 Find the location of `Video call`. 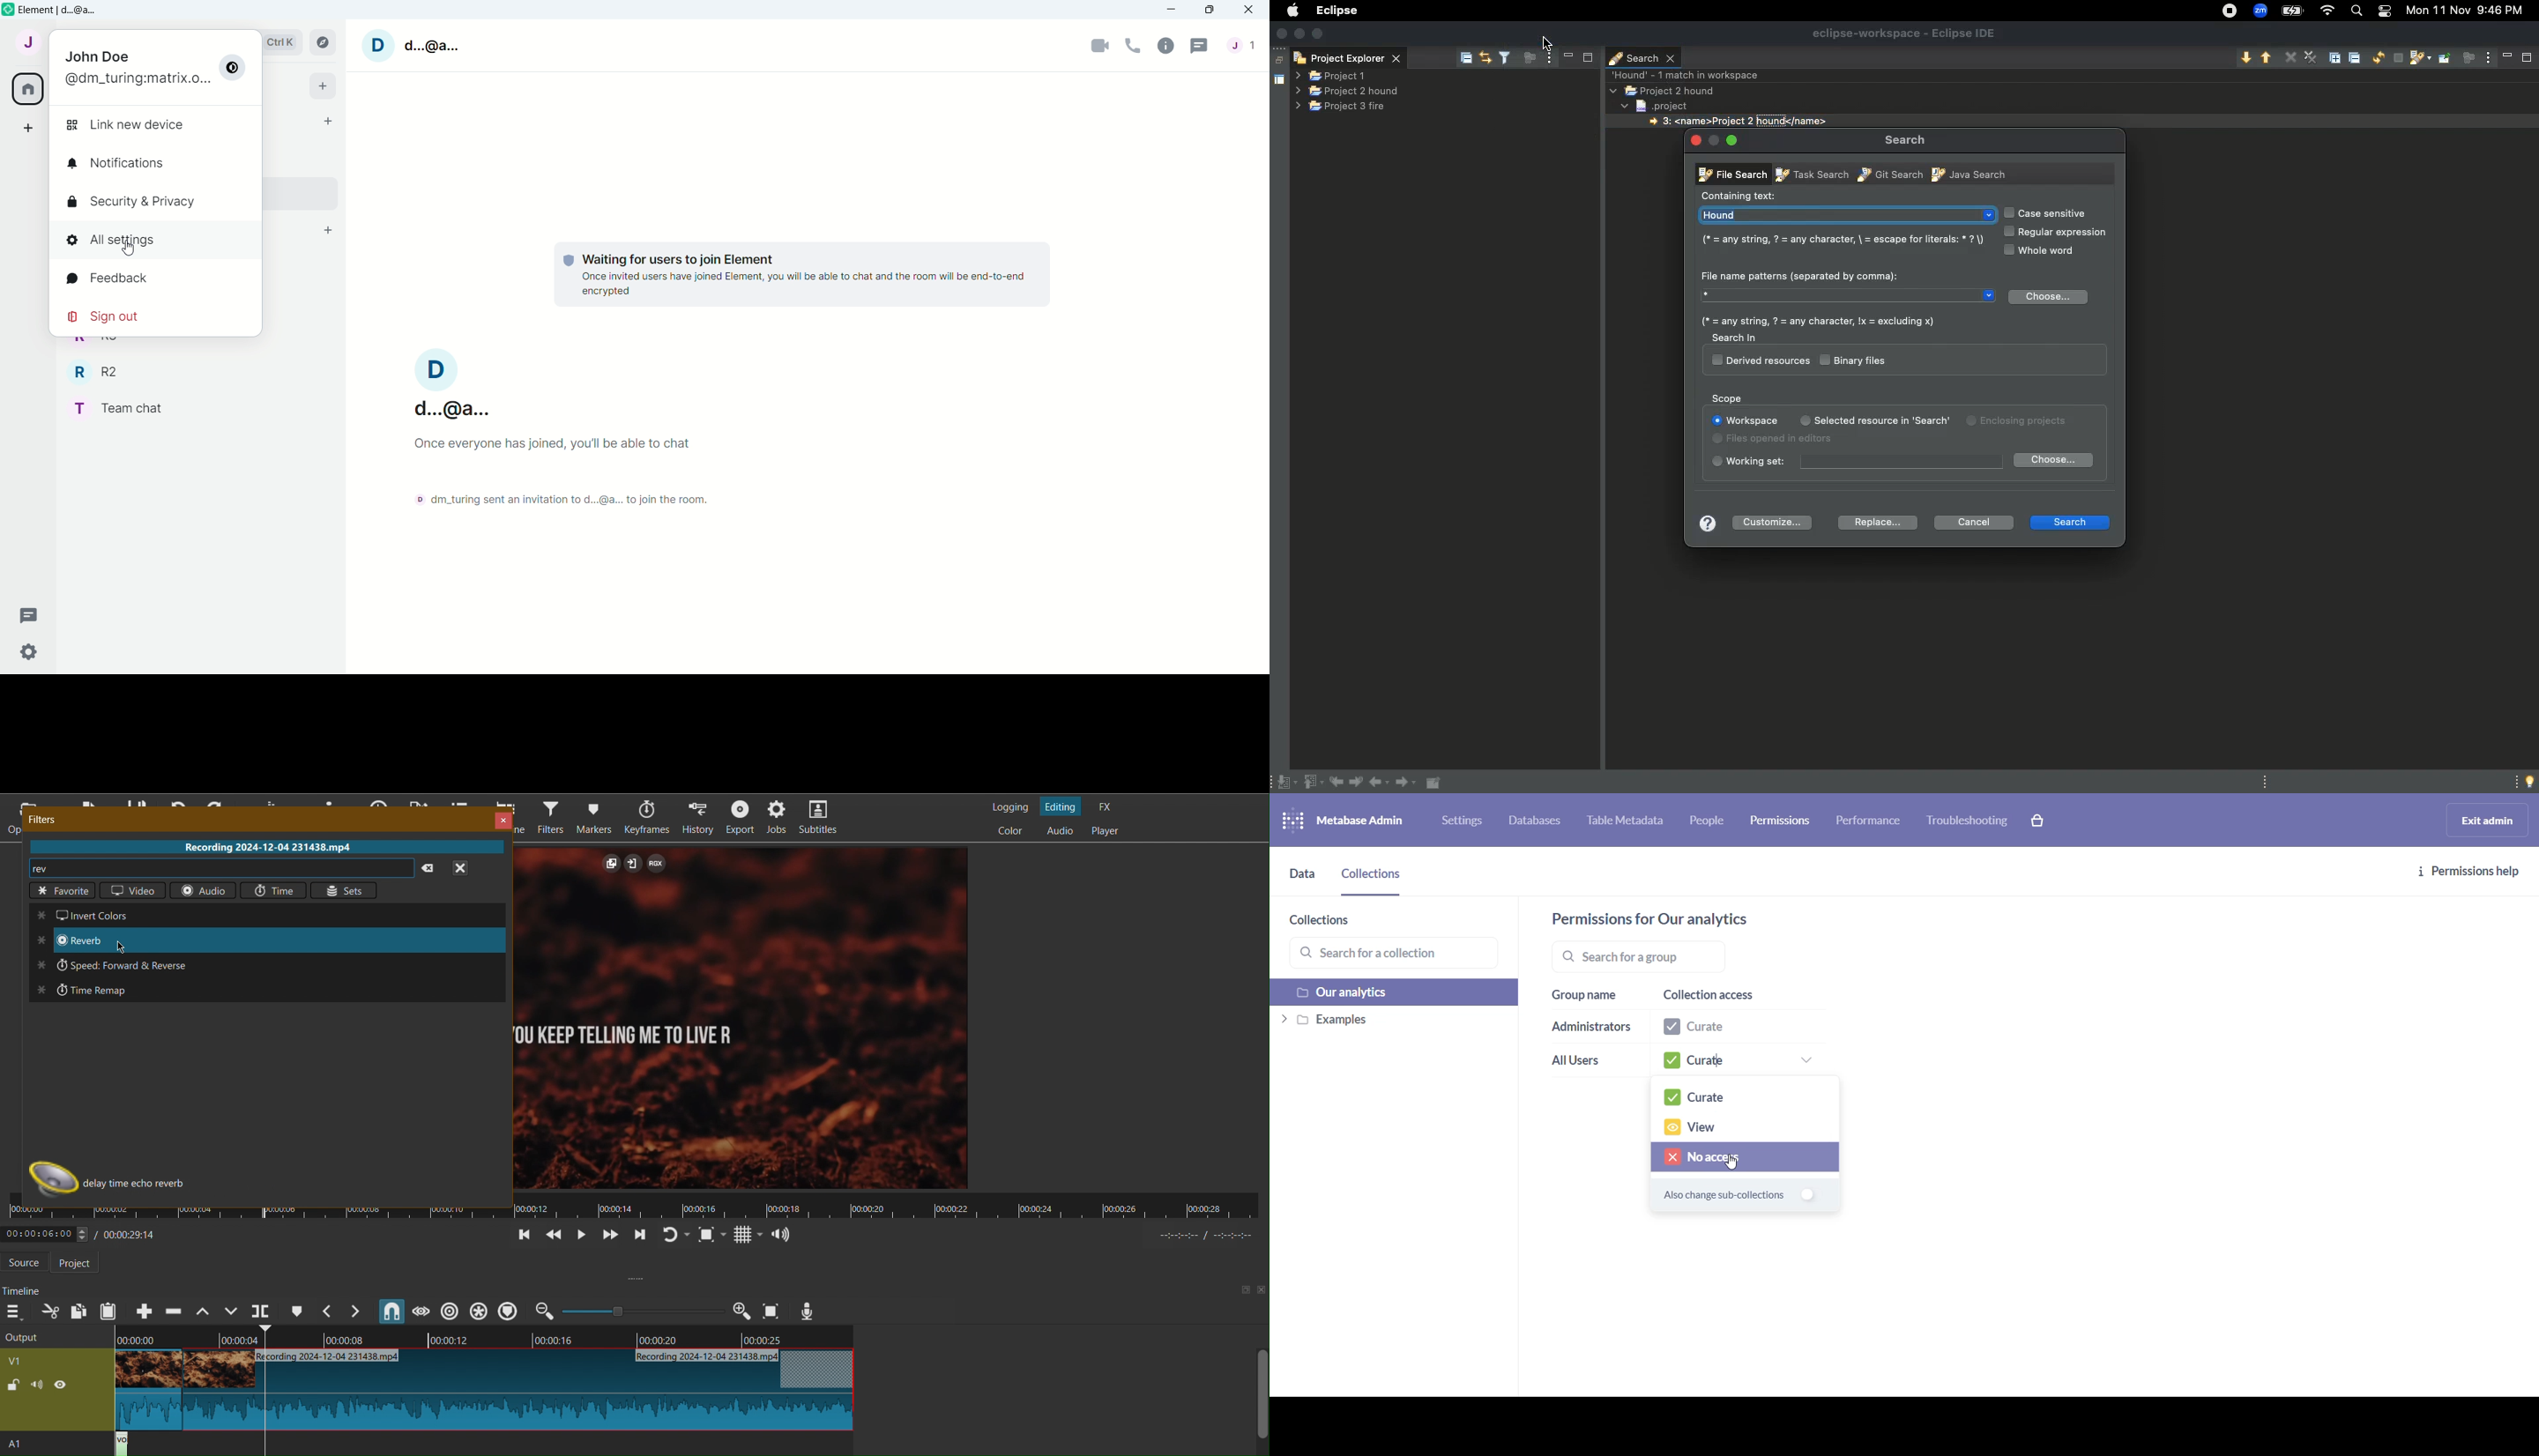

Video call is located at coordinates (1101, 46).